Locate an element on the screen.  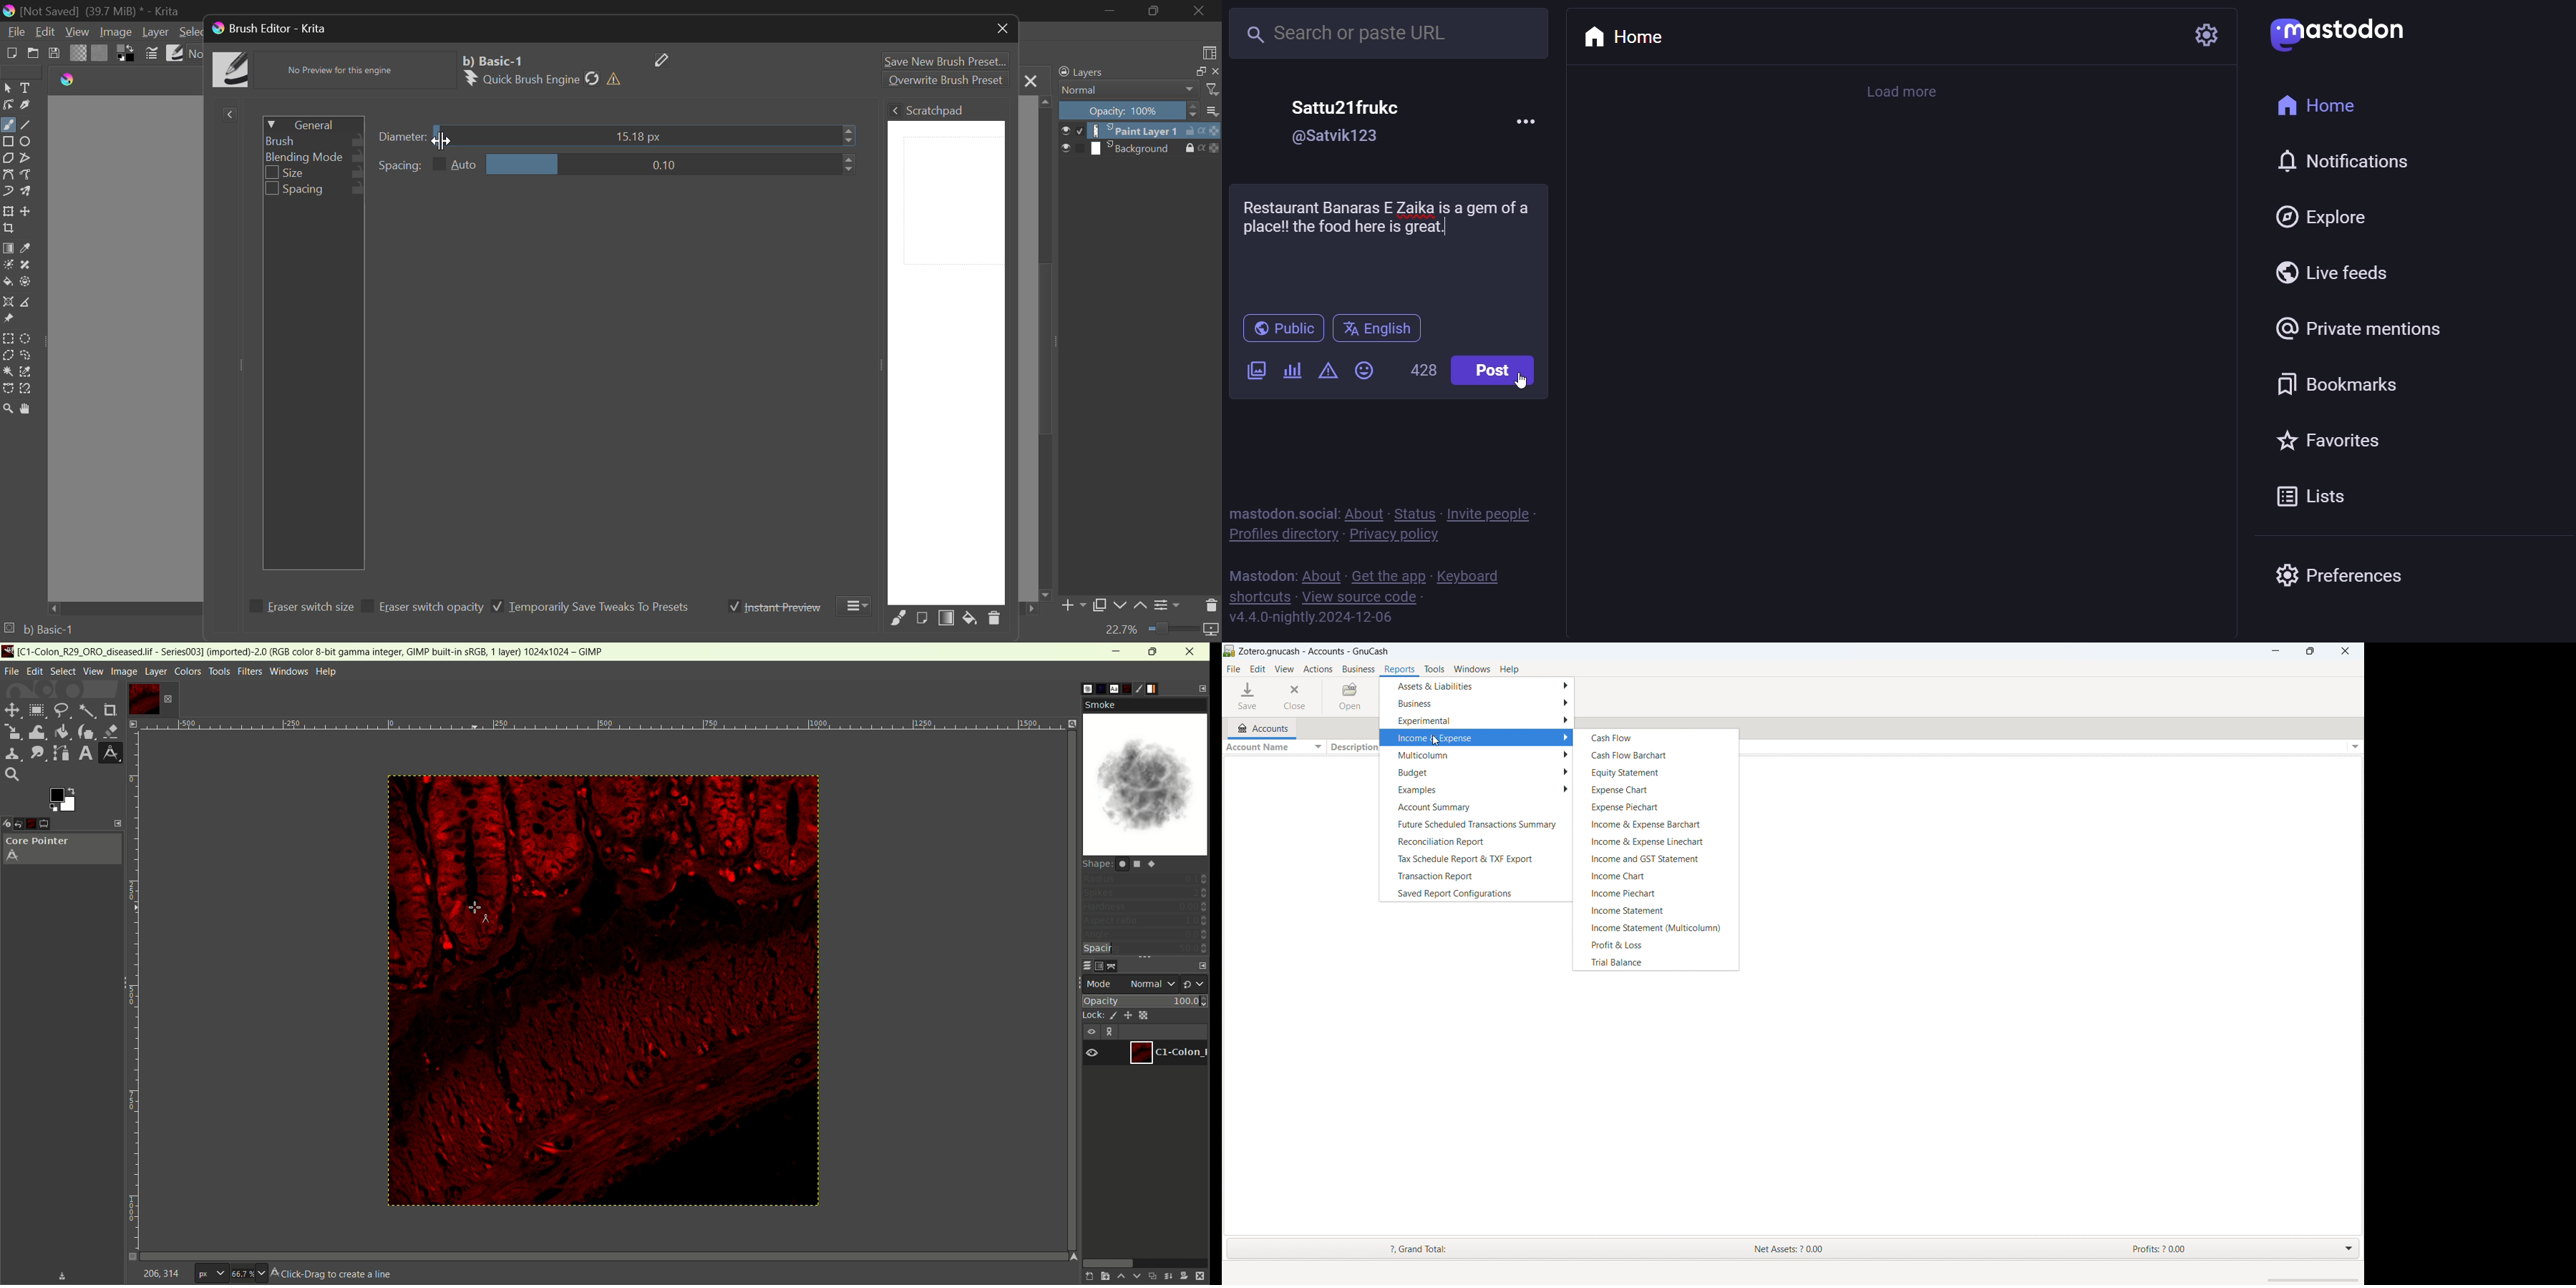
Get the app is located at coordinates (1388, 573).